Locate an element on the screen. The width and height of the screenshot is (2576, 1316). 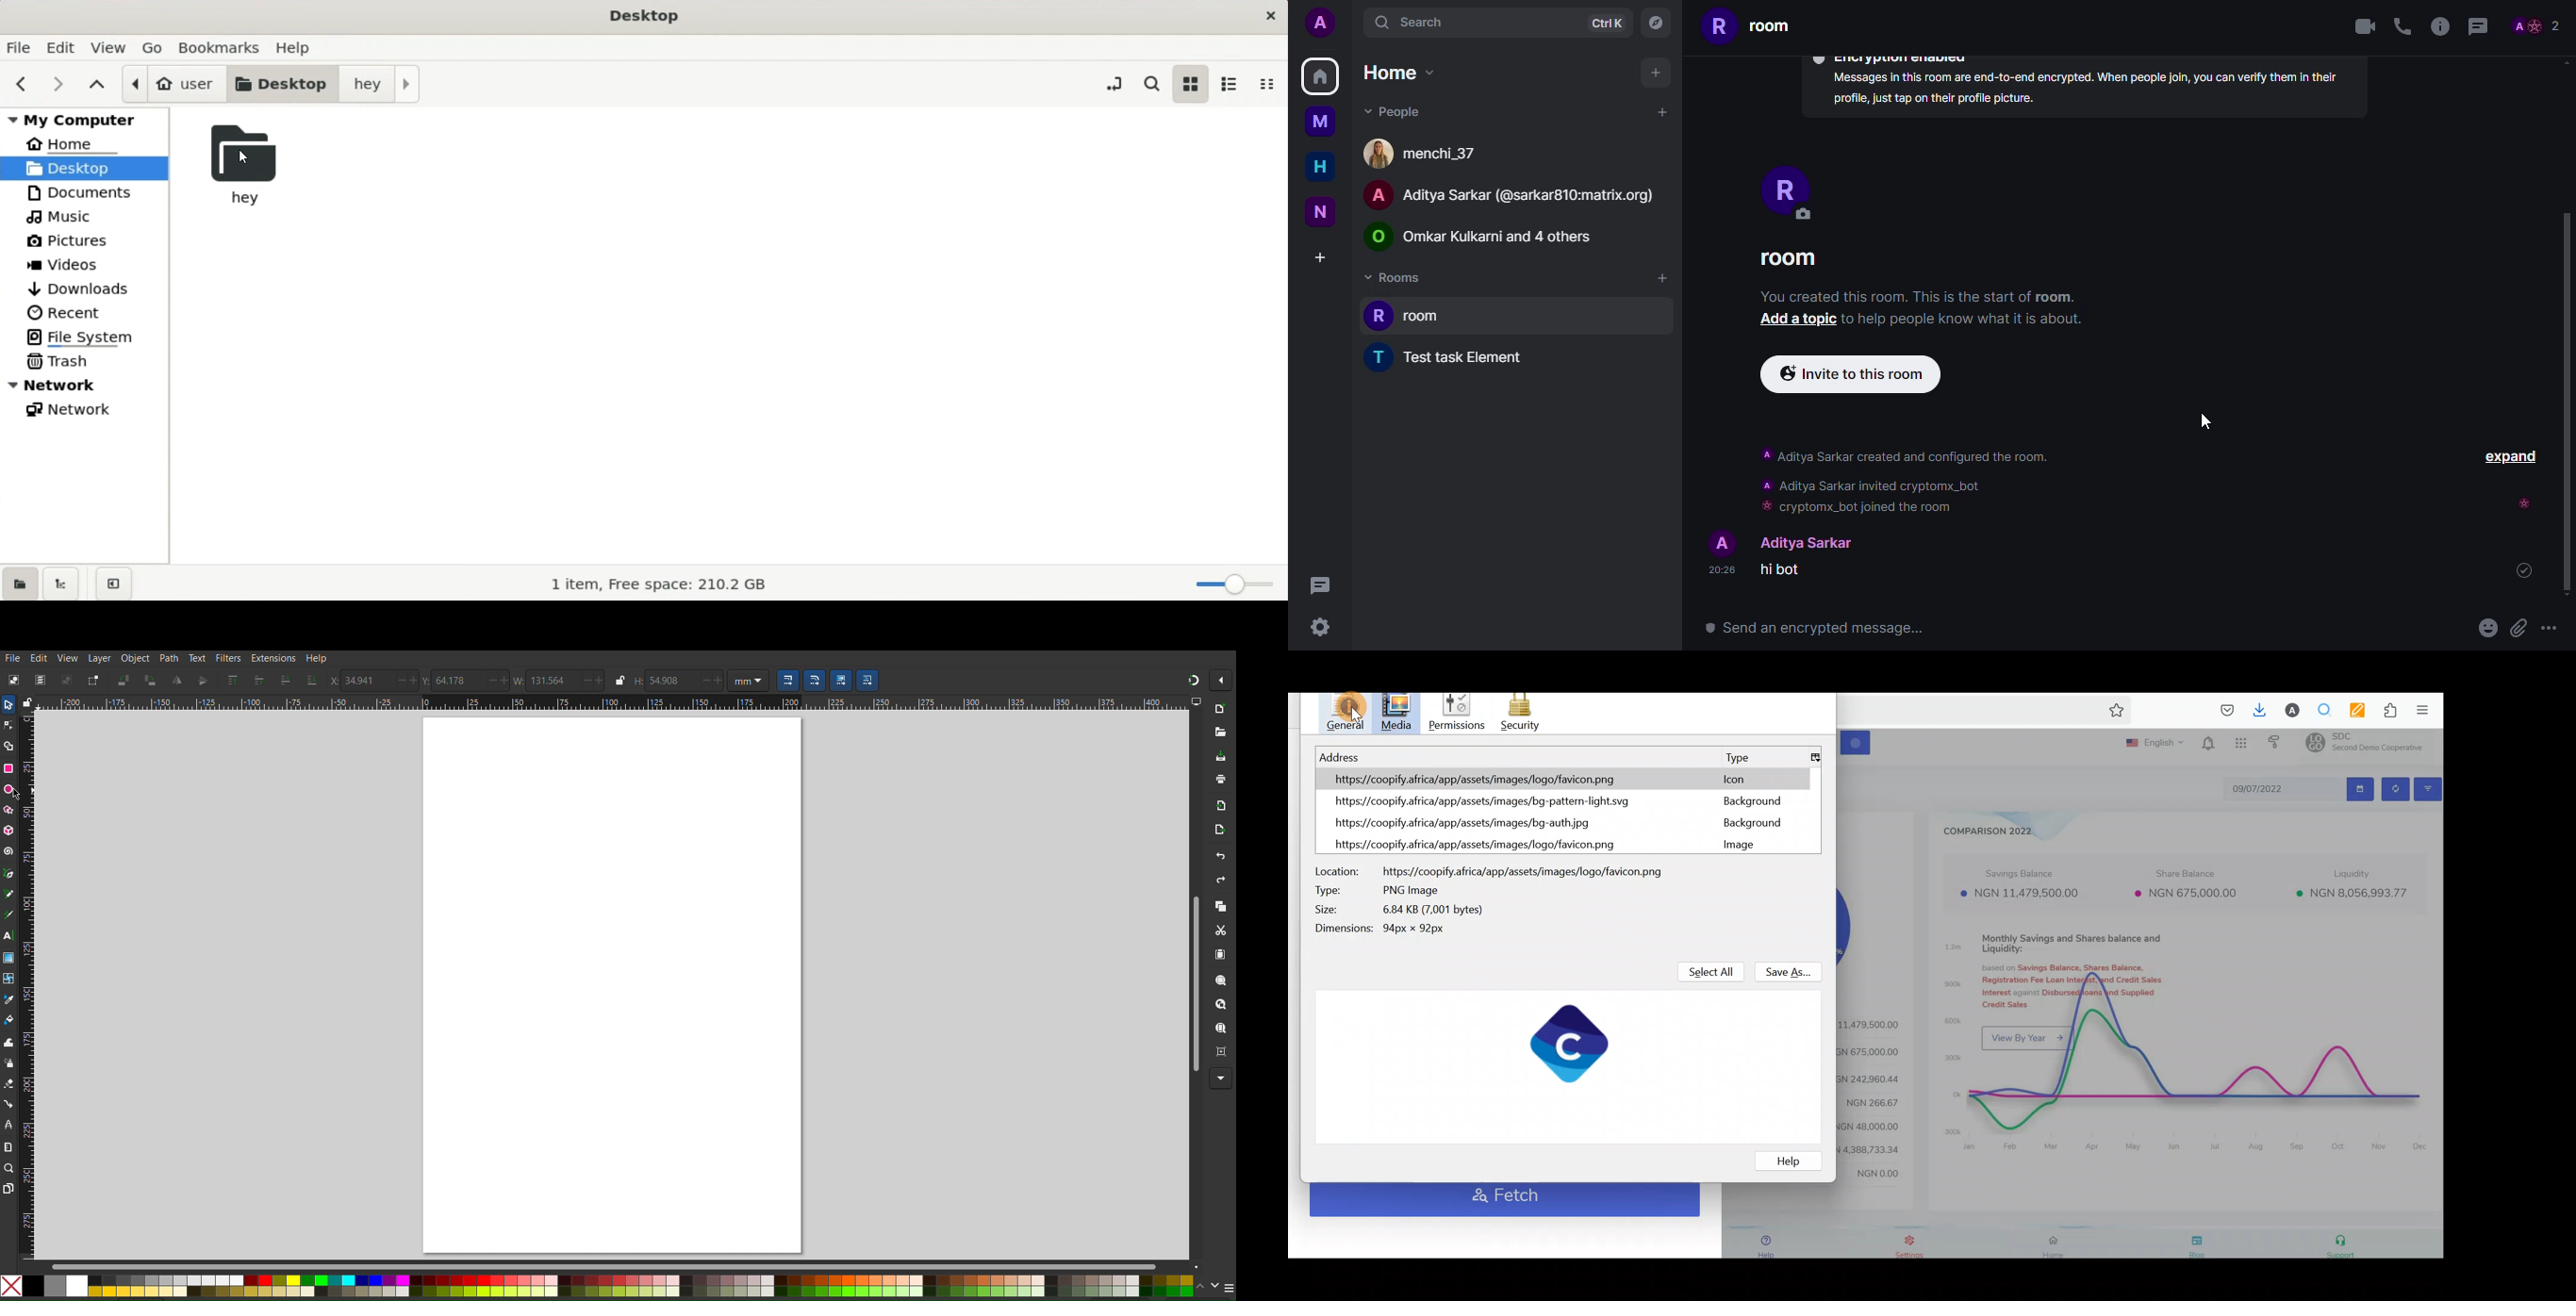
add is located at coordinates (1663, 112).